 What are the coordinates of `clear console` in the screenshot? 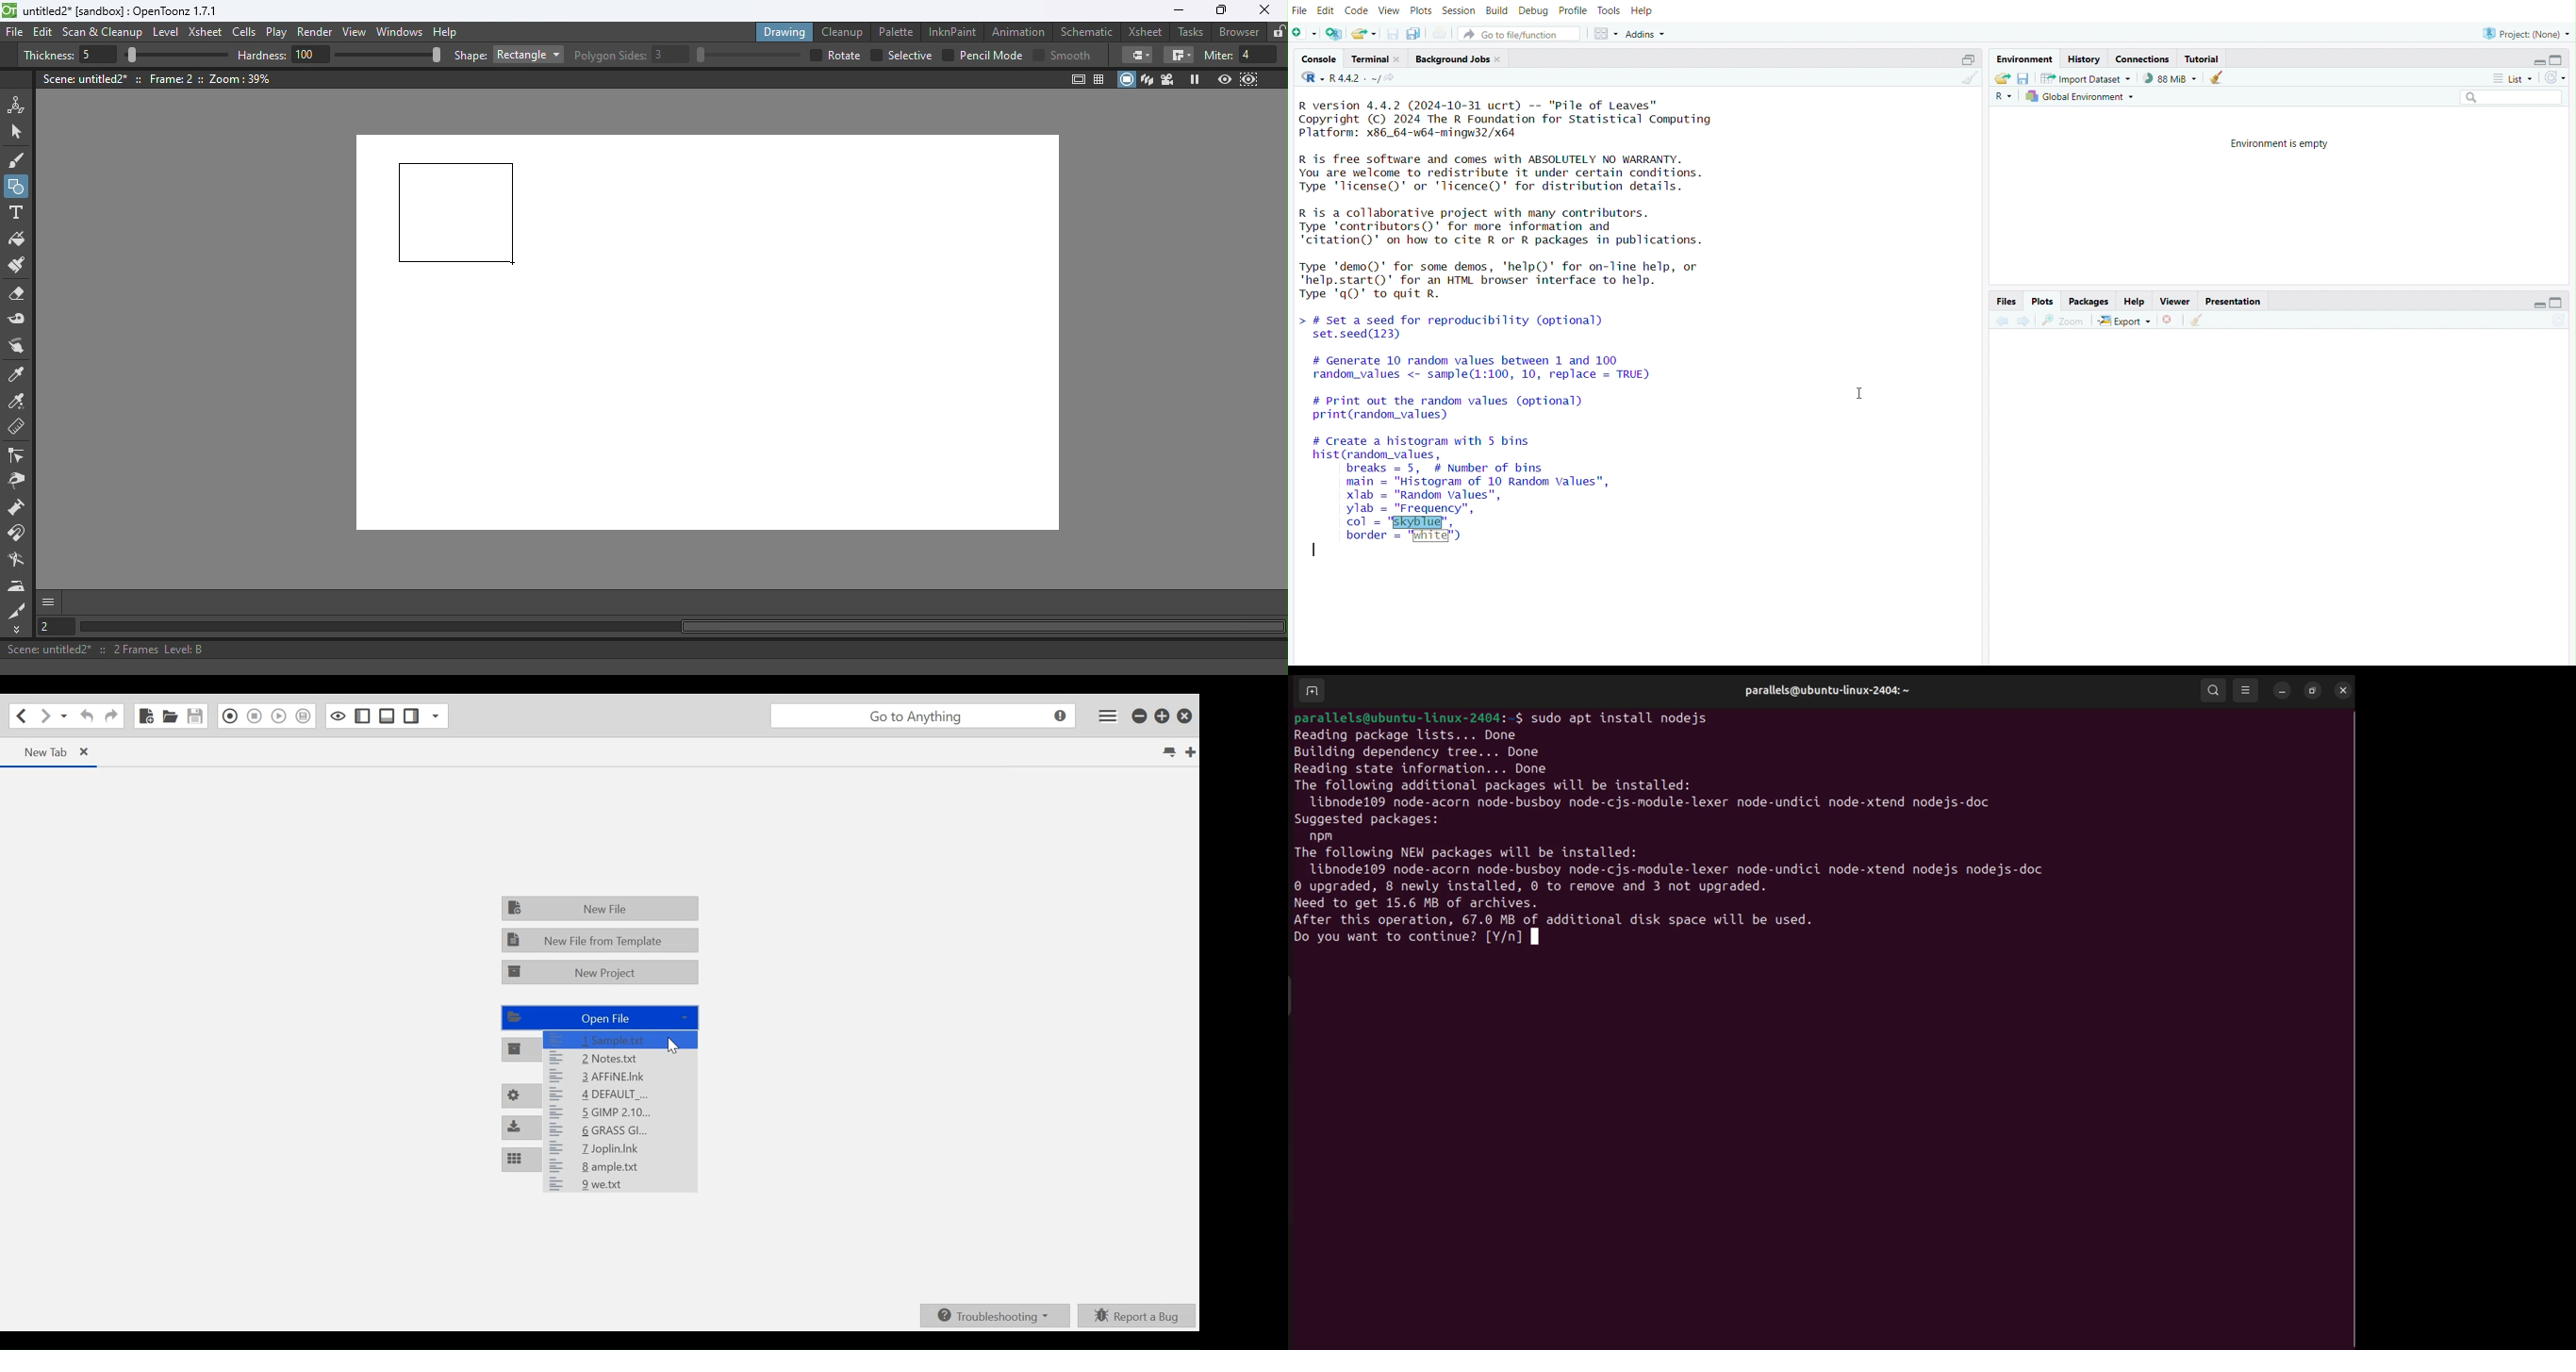 It's located at (1967, 79).